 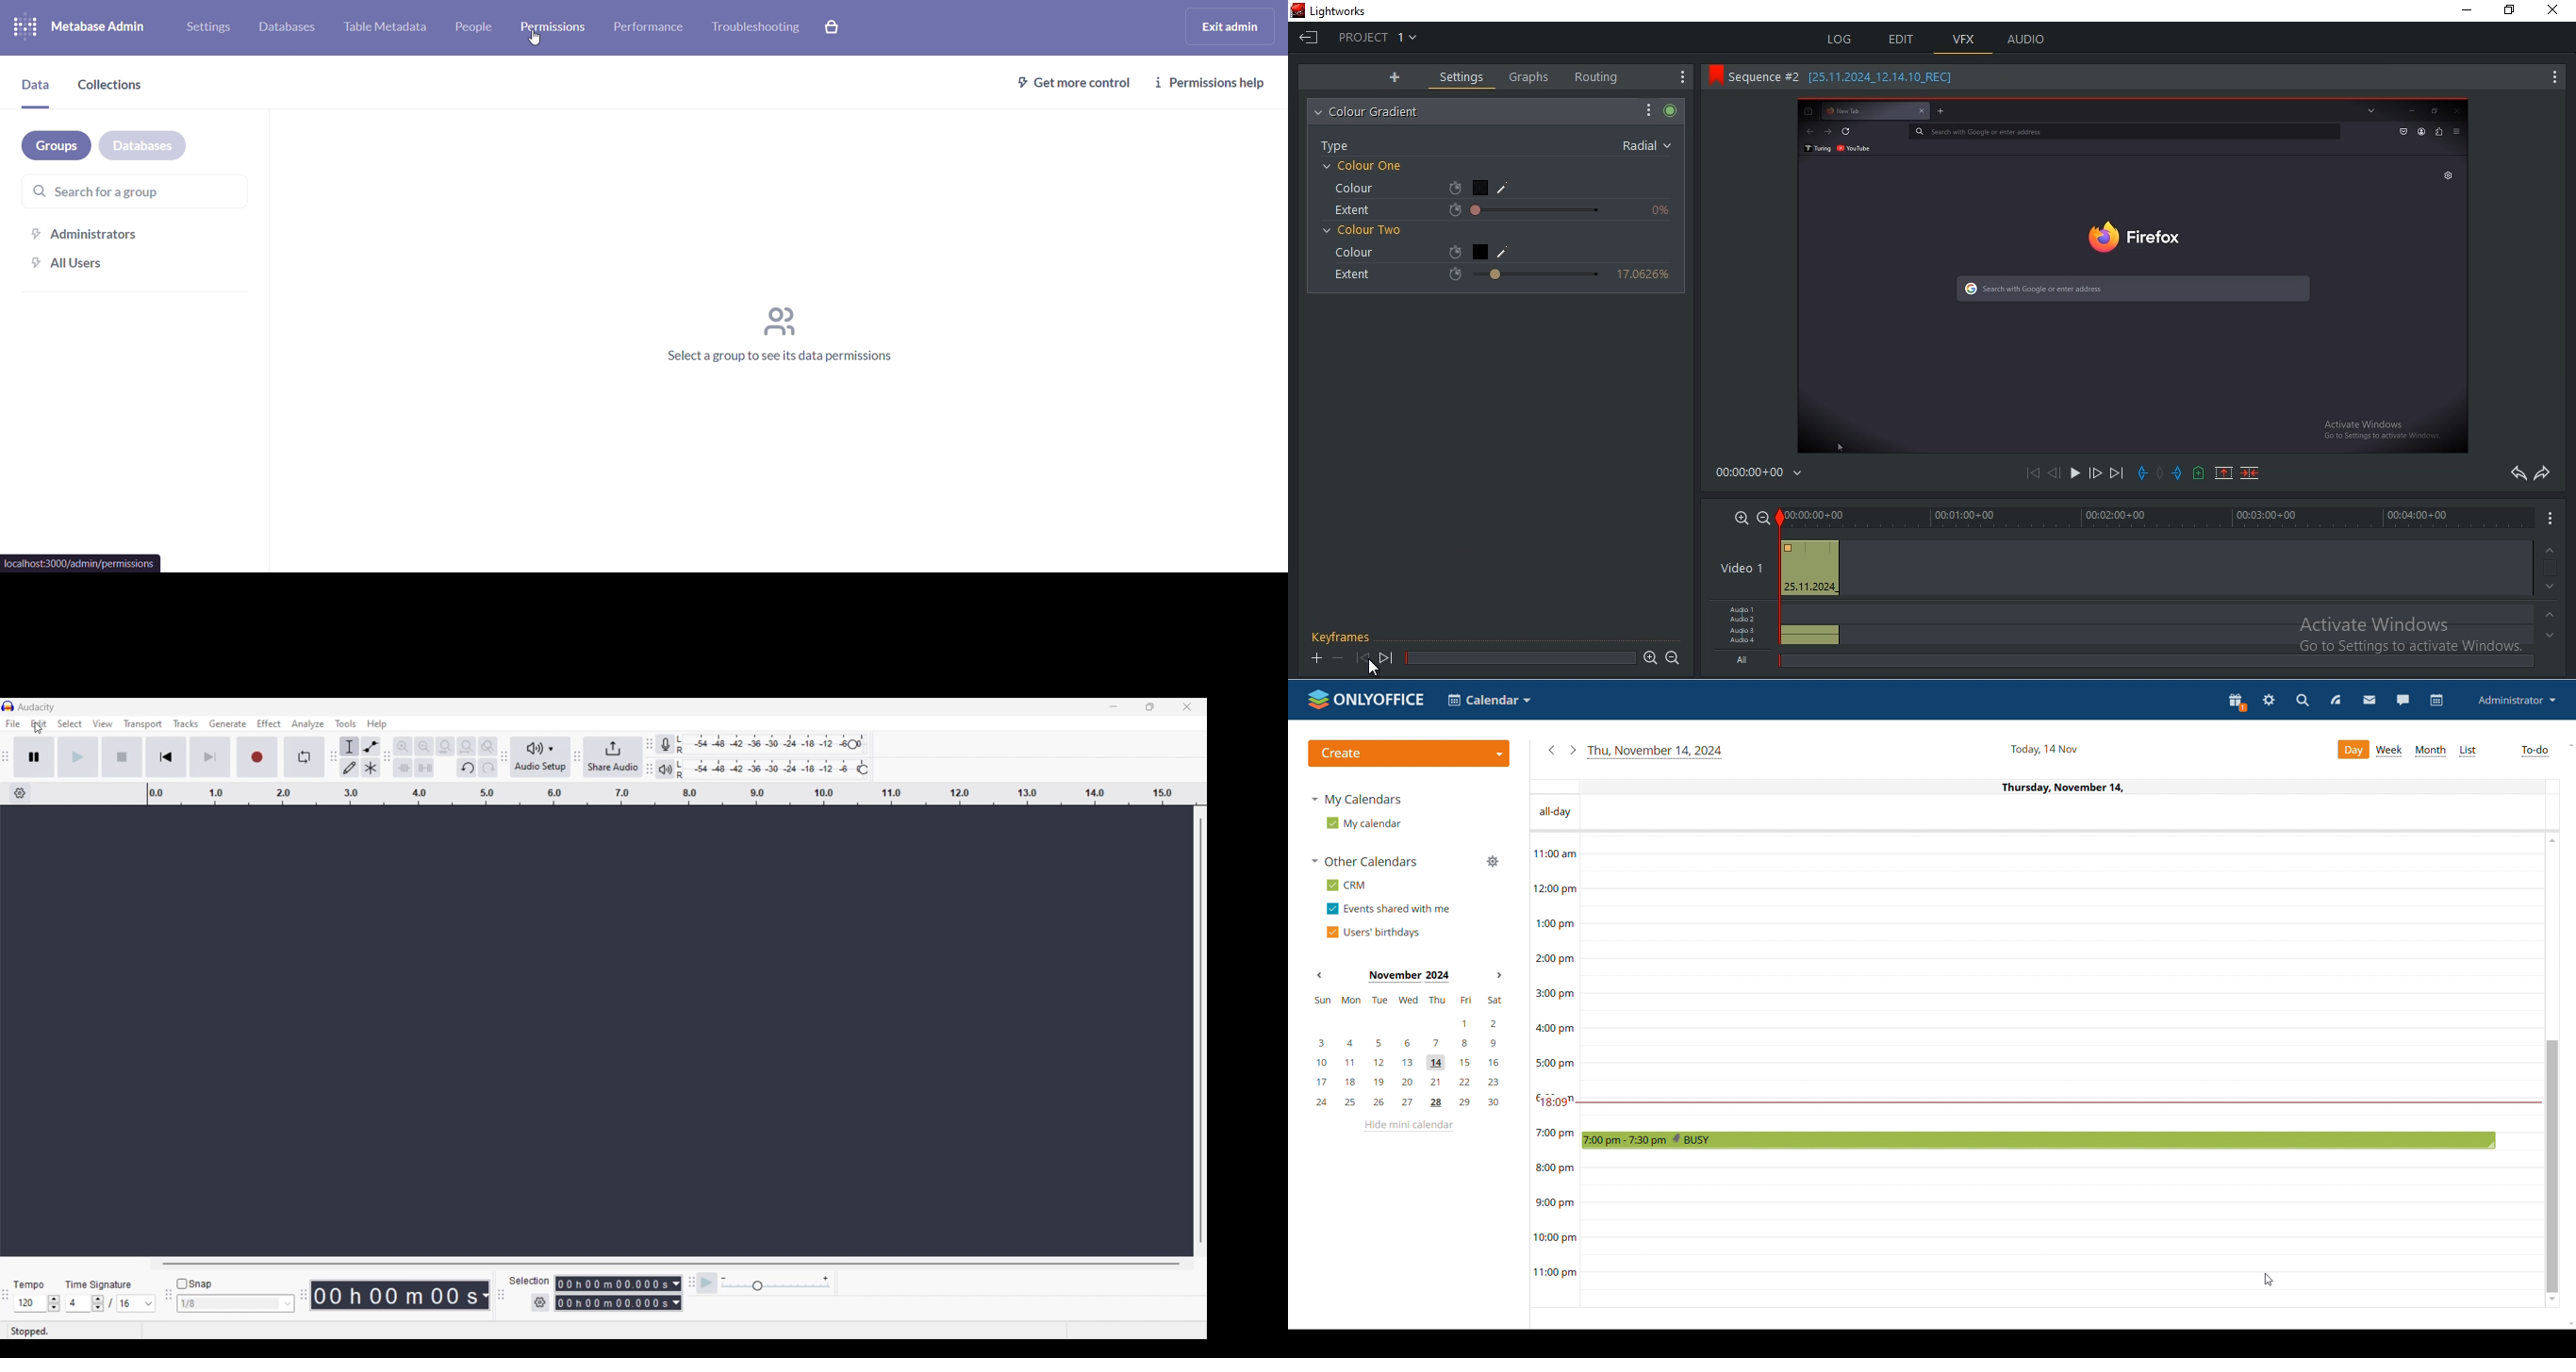 I want to click on mark in, so click(x=2144, y=472).